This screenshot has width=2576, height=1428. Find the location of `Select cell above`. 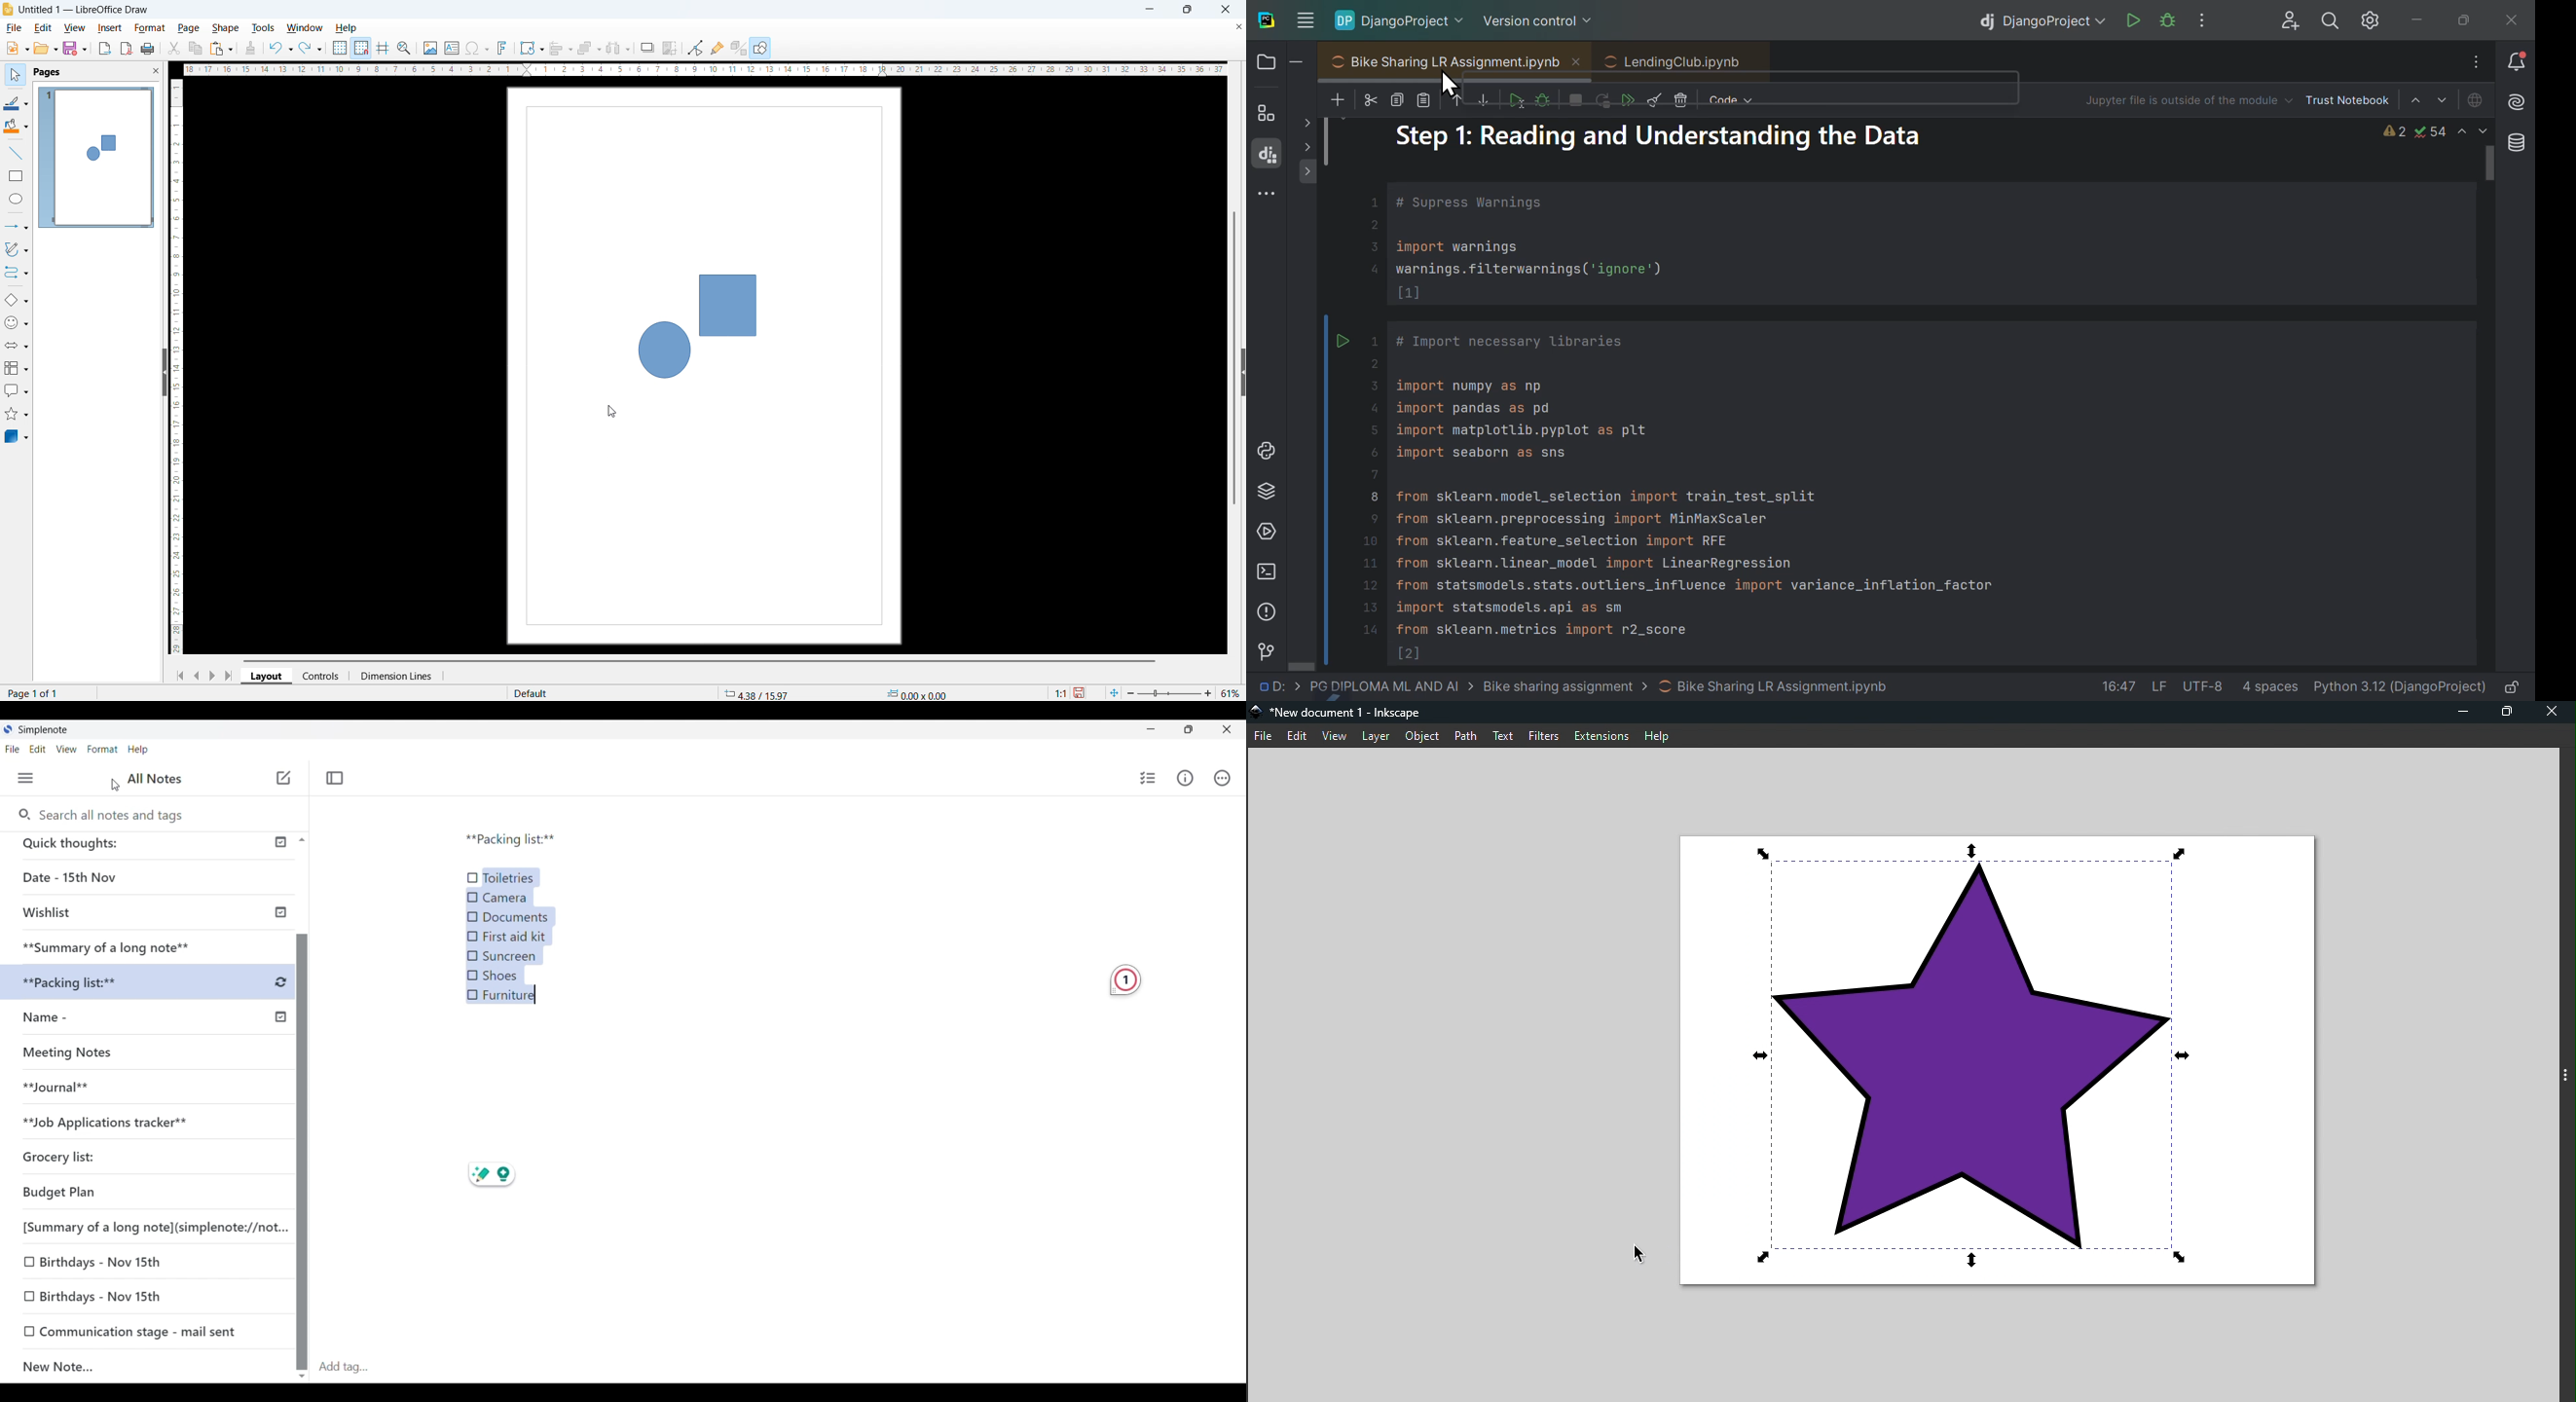

Select cell above is located at coordinates (2414, 101).